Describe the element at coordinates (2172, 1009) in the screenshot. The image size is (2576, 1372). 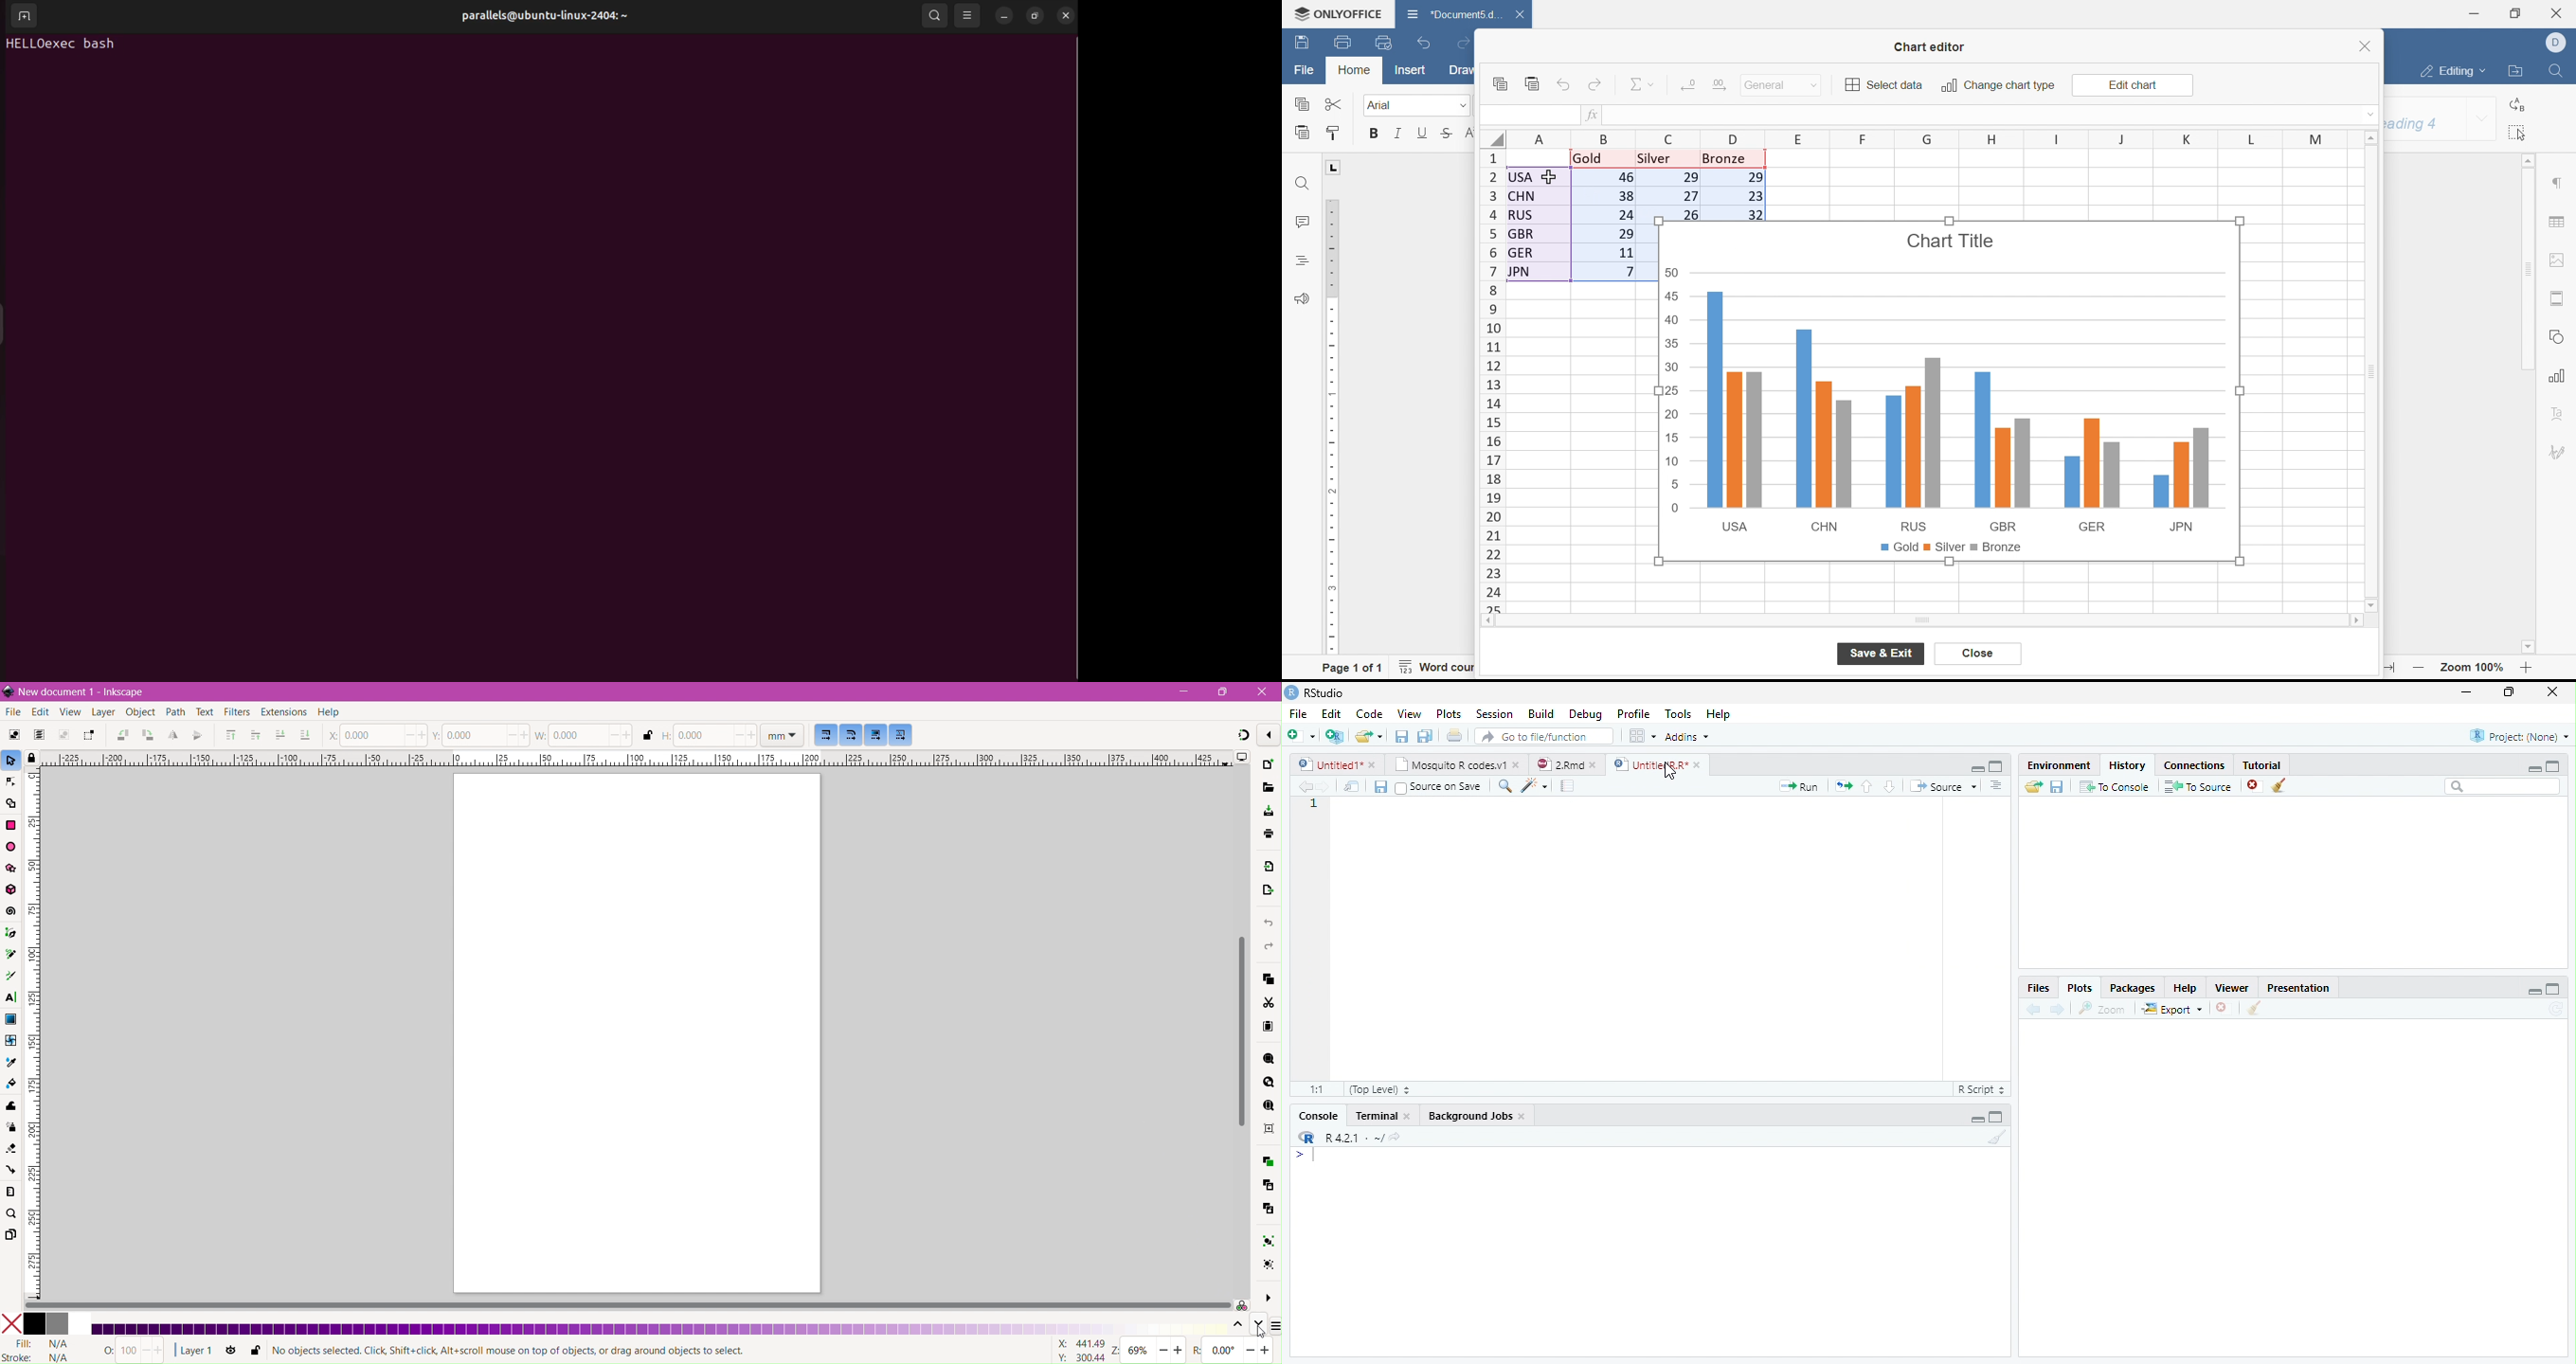
I see `Export` at that location.